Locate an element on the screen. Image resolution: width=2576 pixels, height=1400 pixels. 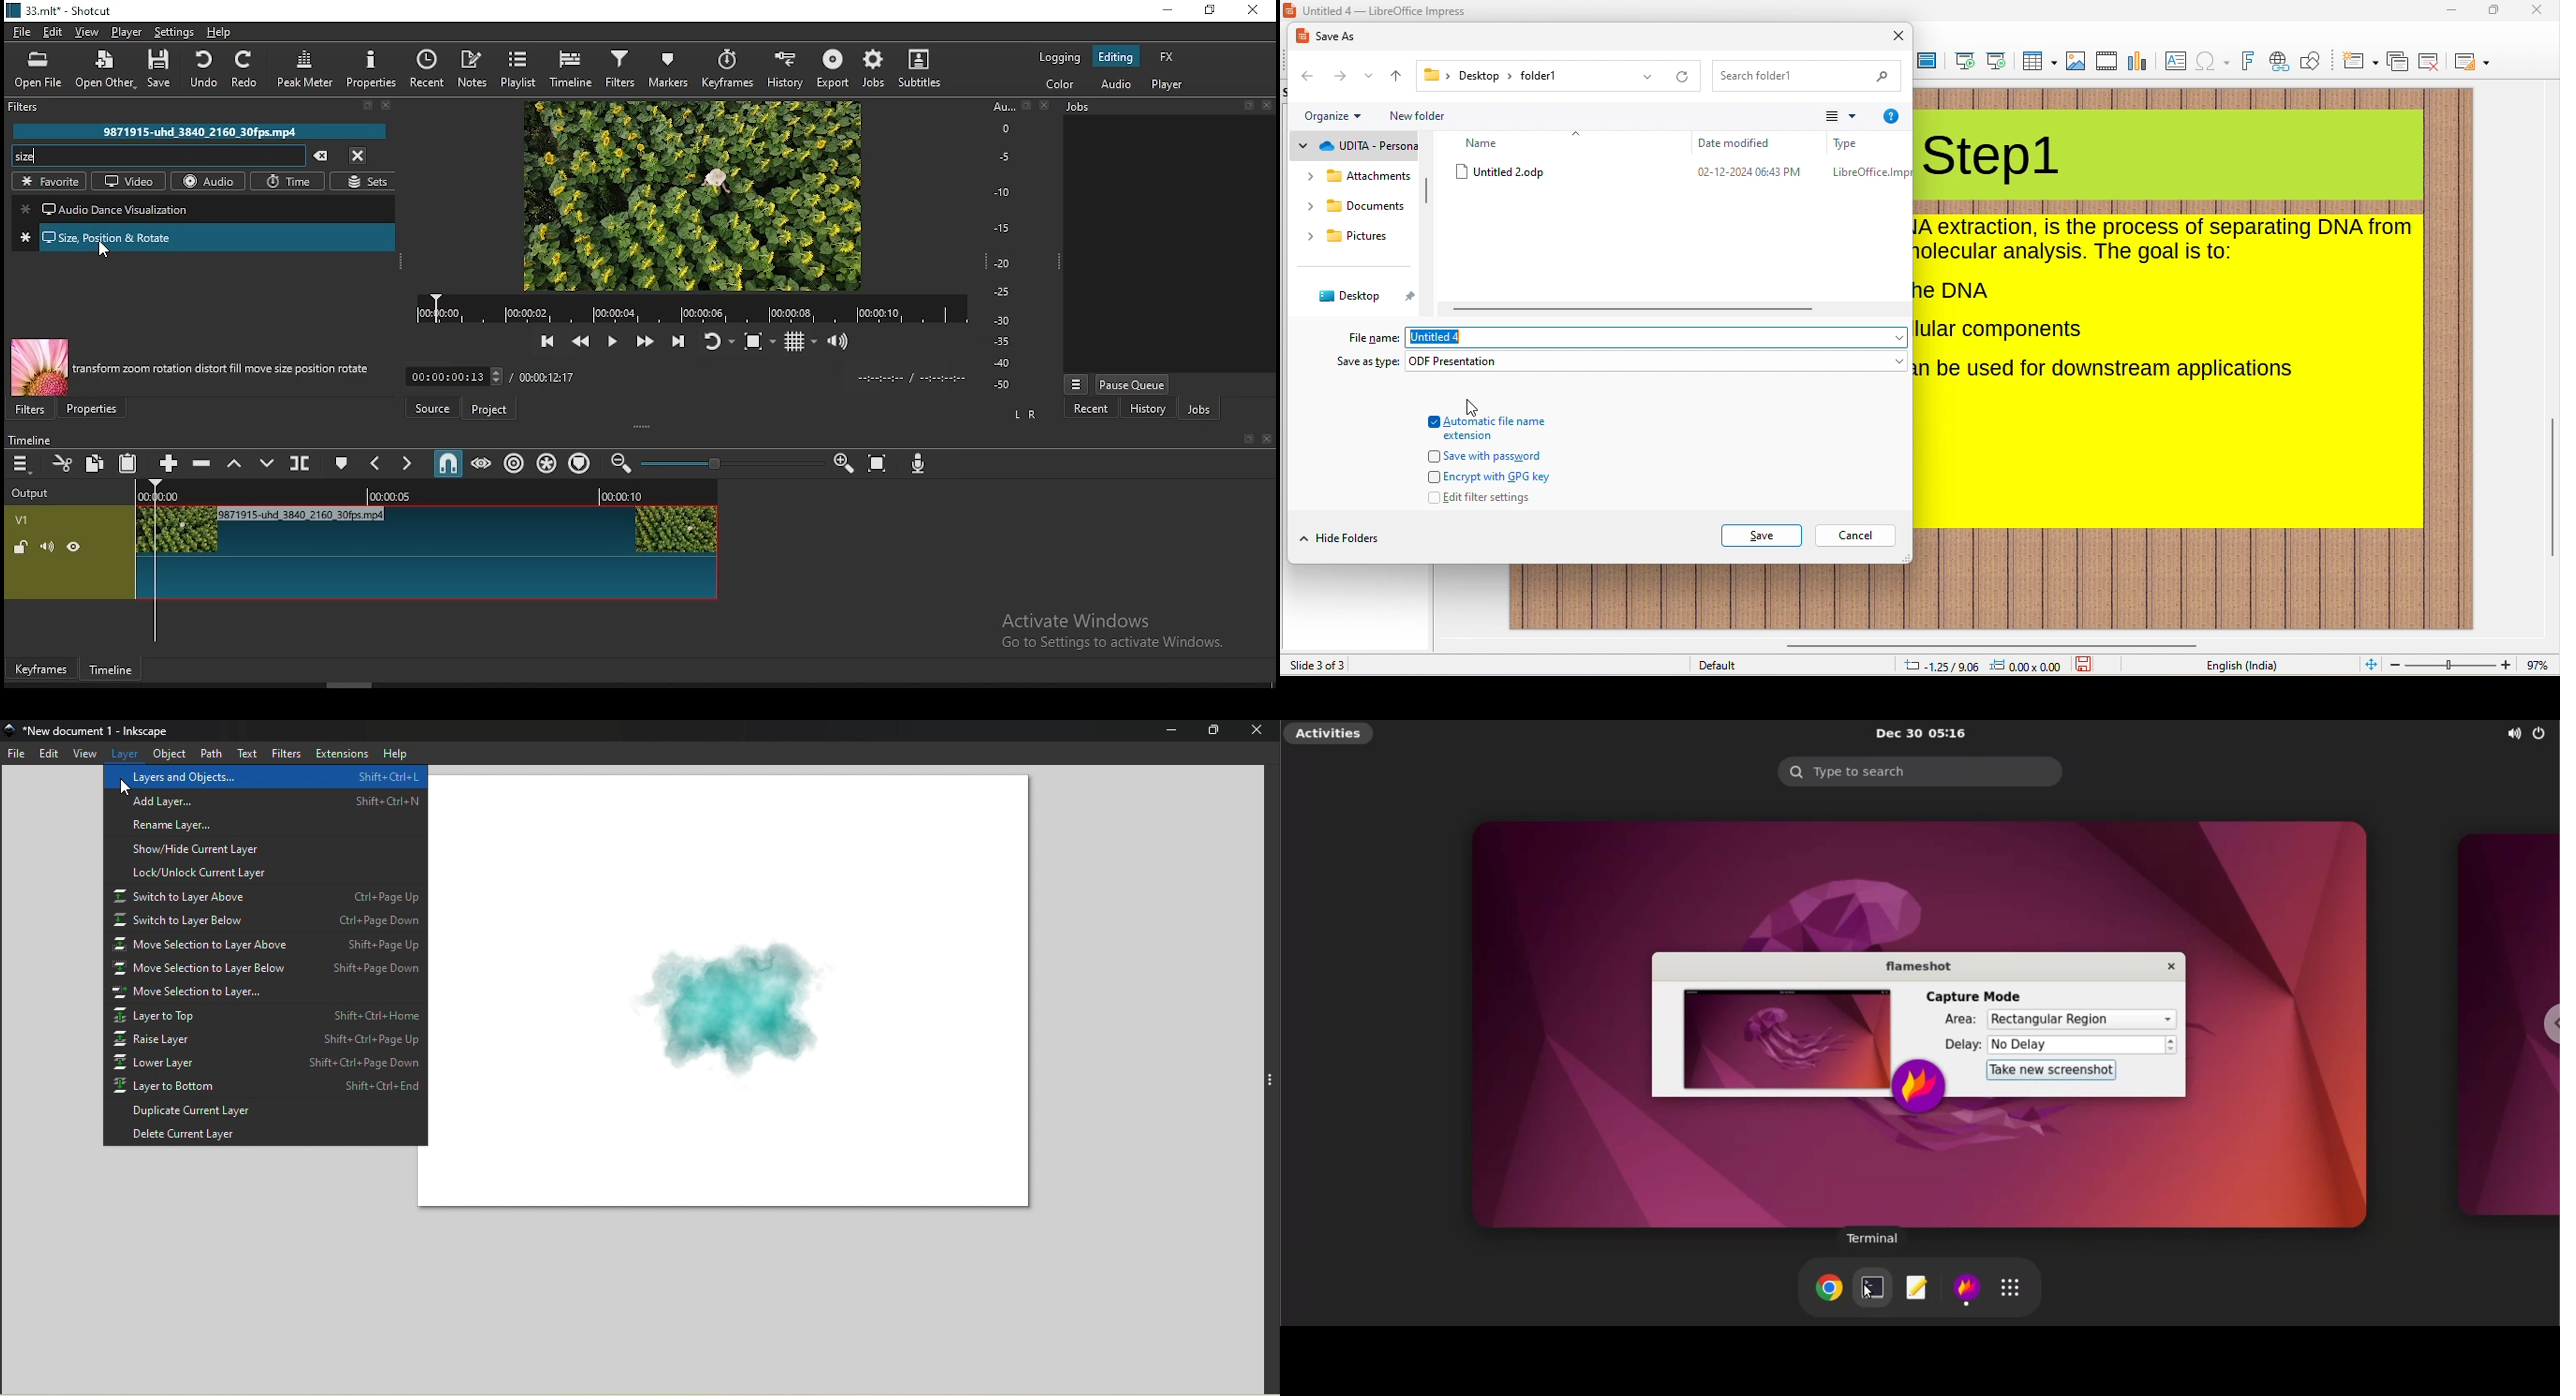
keyframes is located at coordinates (727, 68).